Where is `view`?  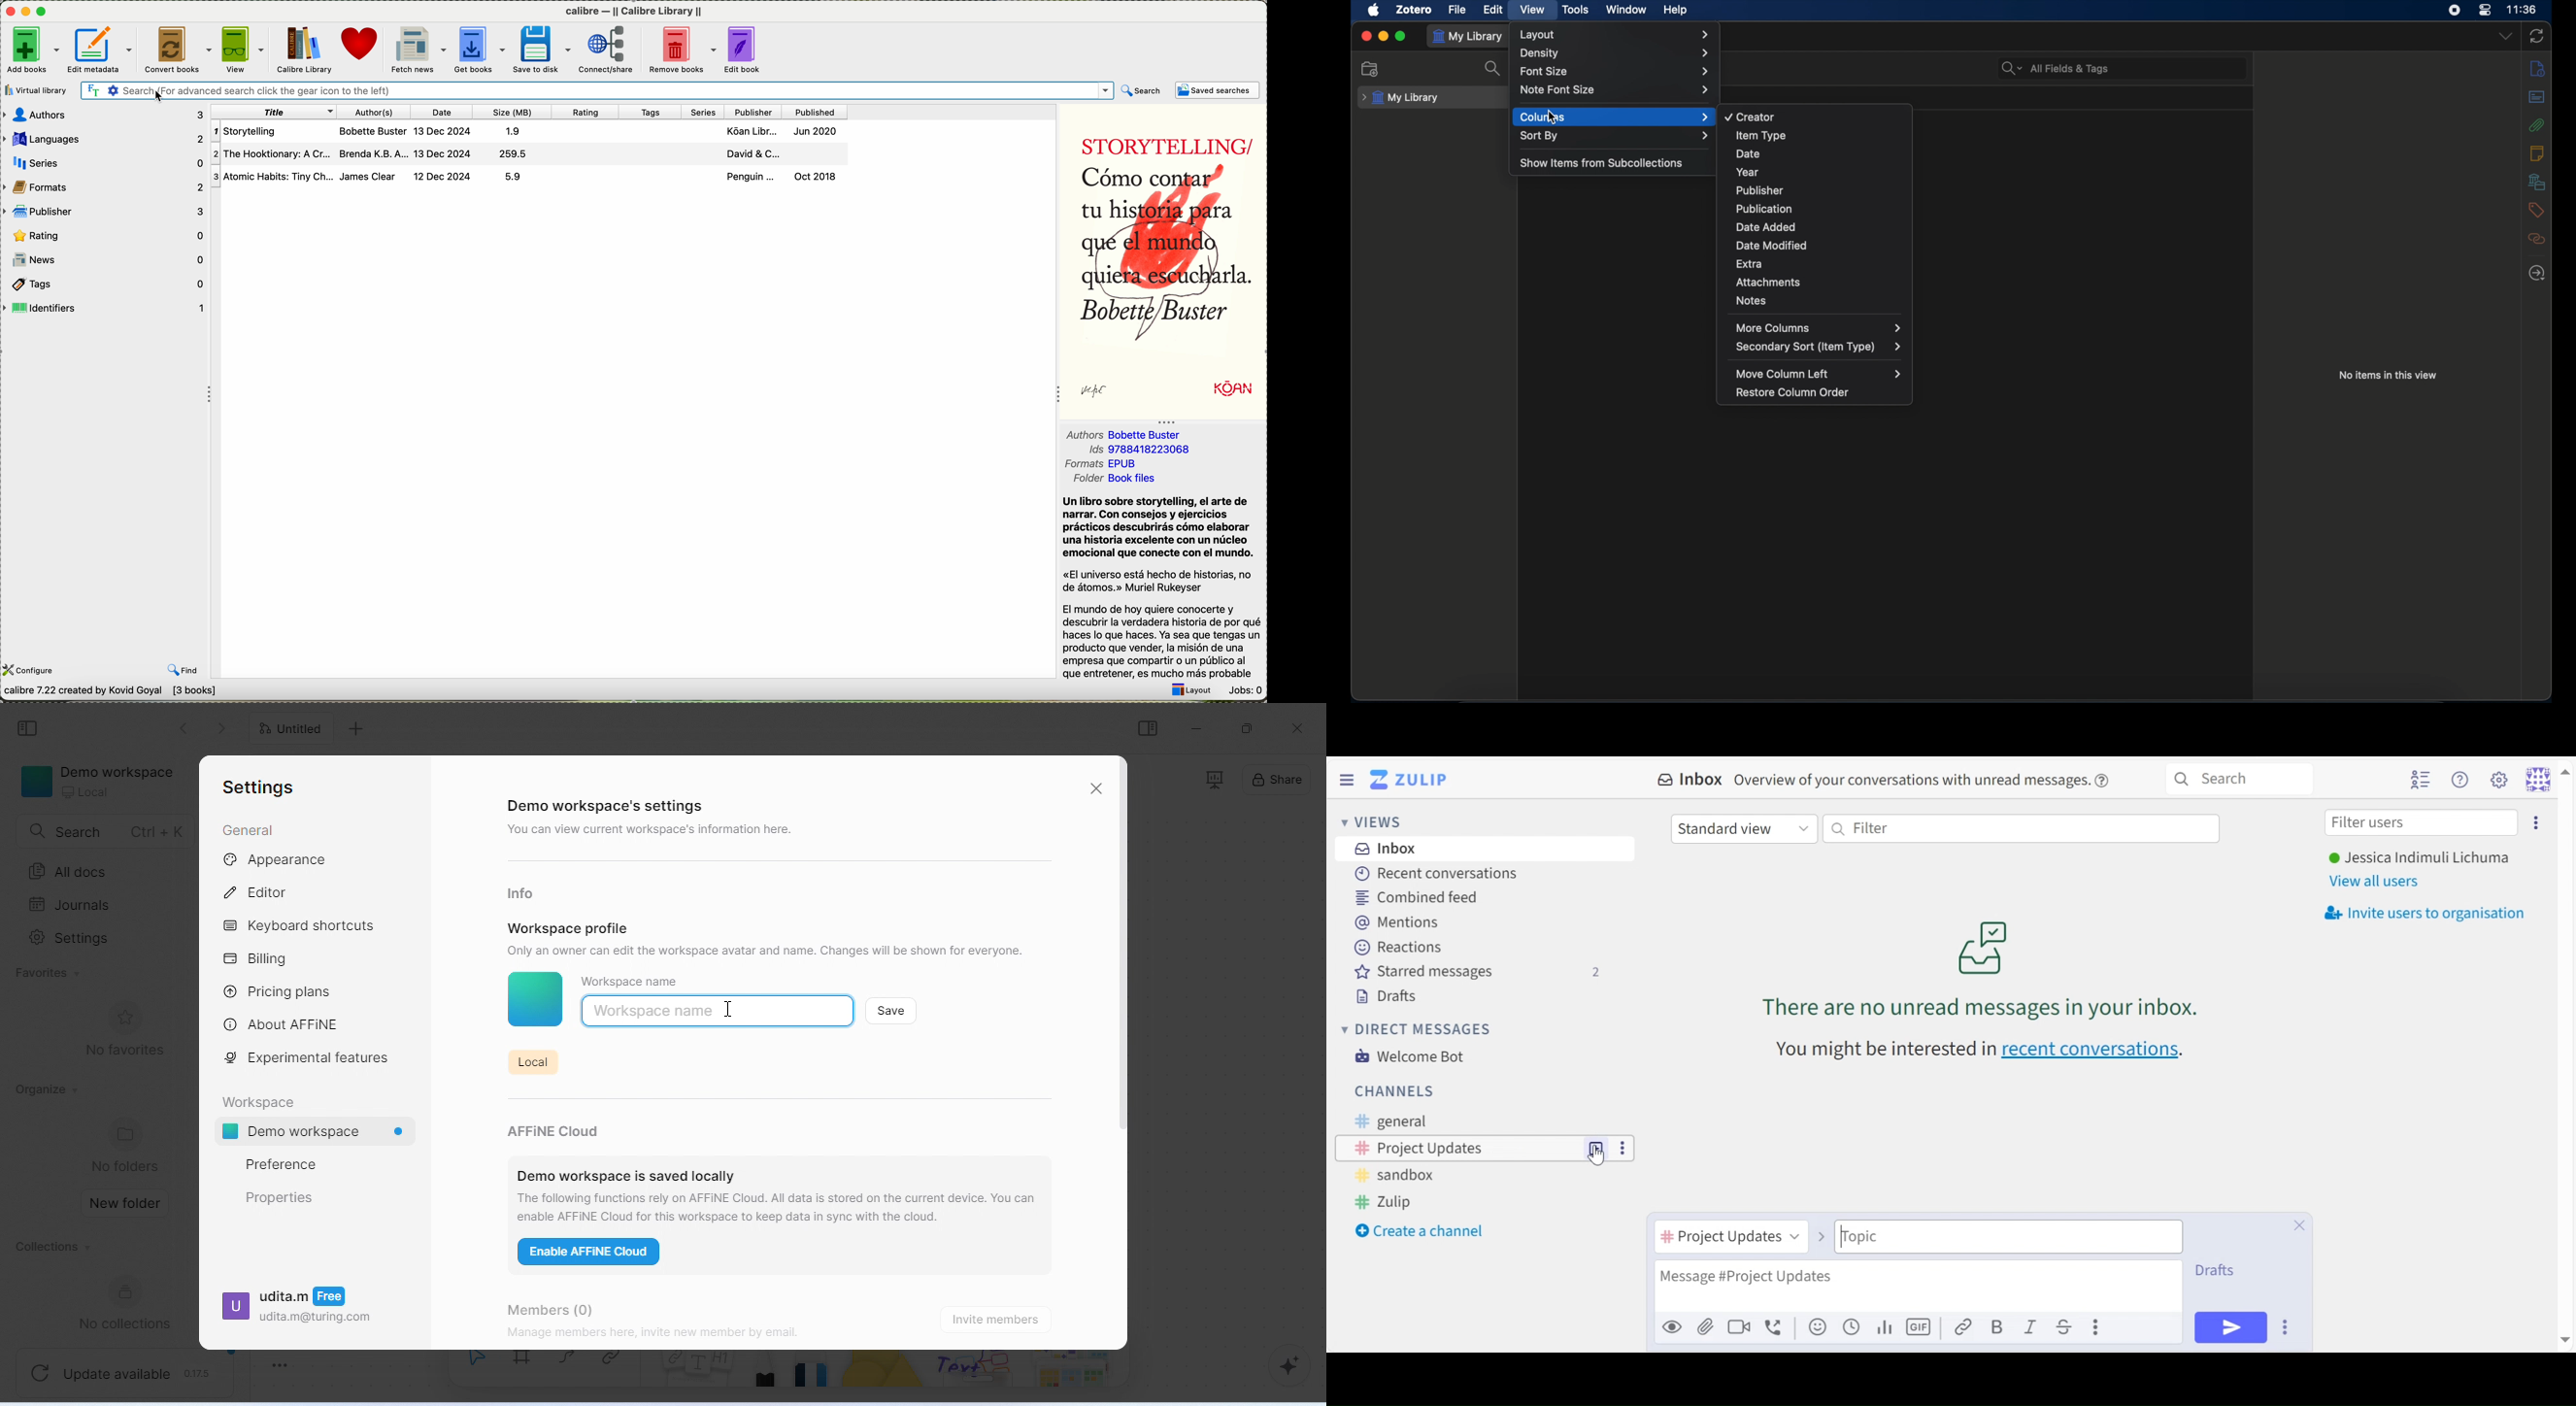 view is located at coordinates (1533, 10).